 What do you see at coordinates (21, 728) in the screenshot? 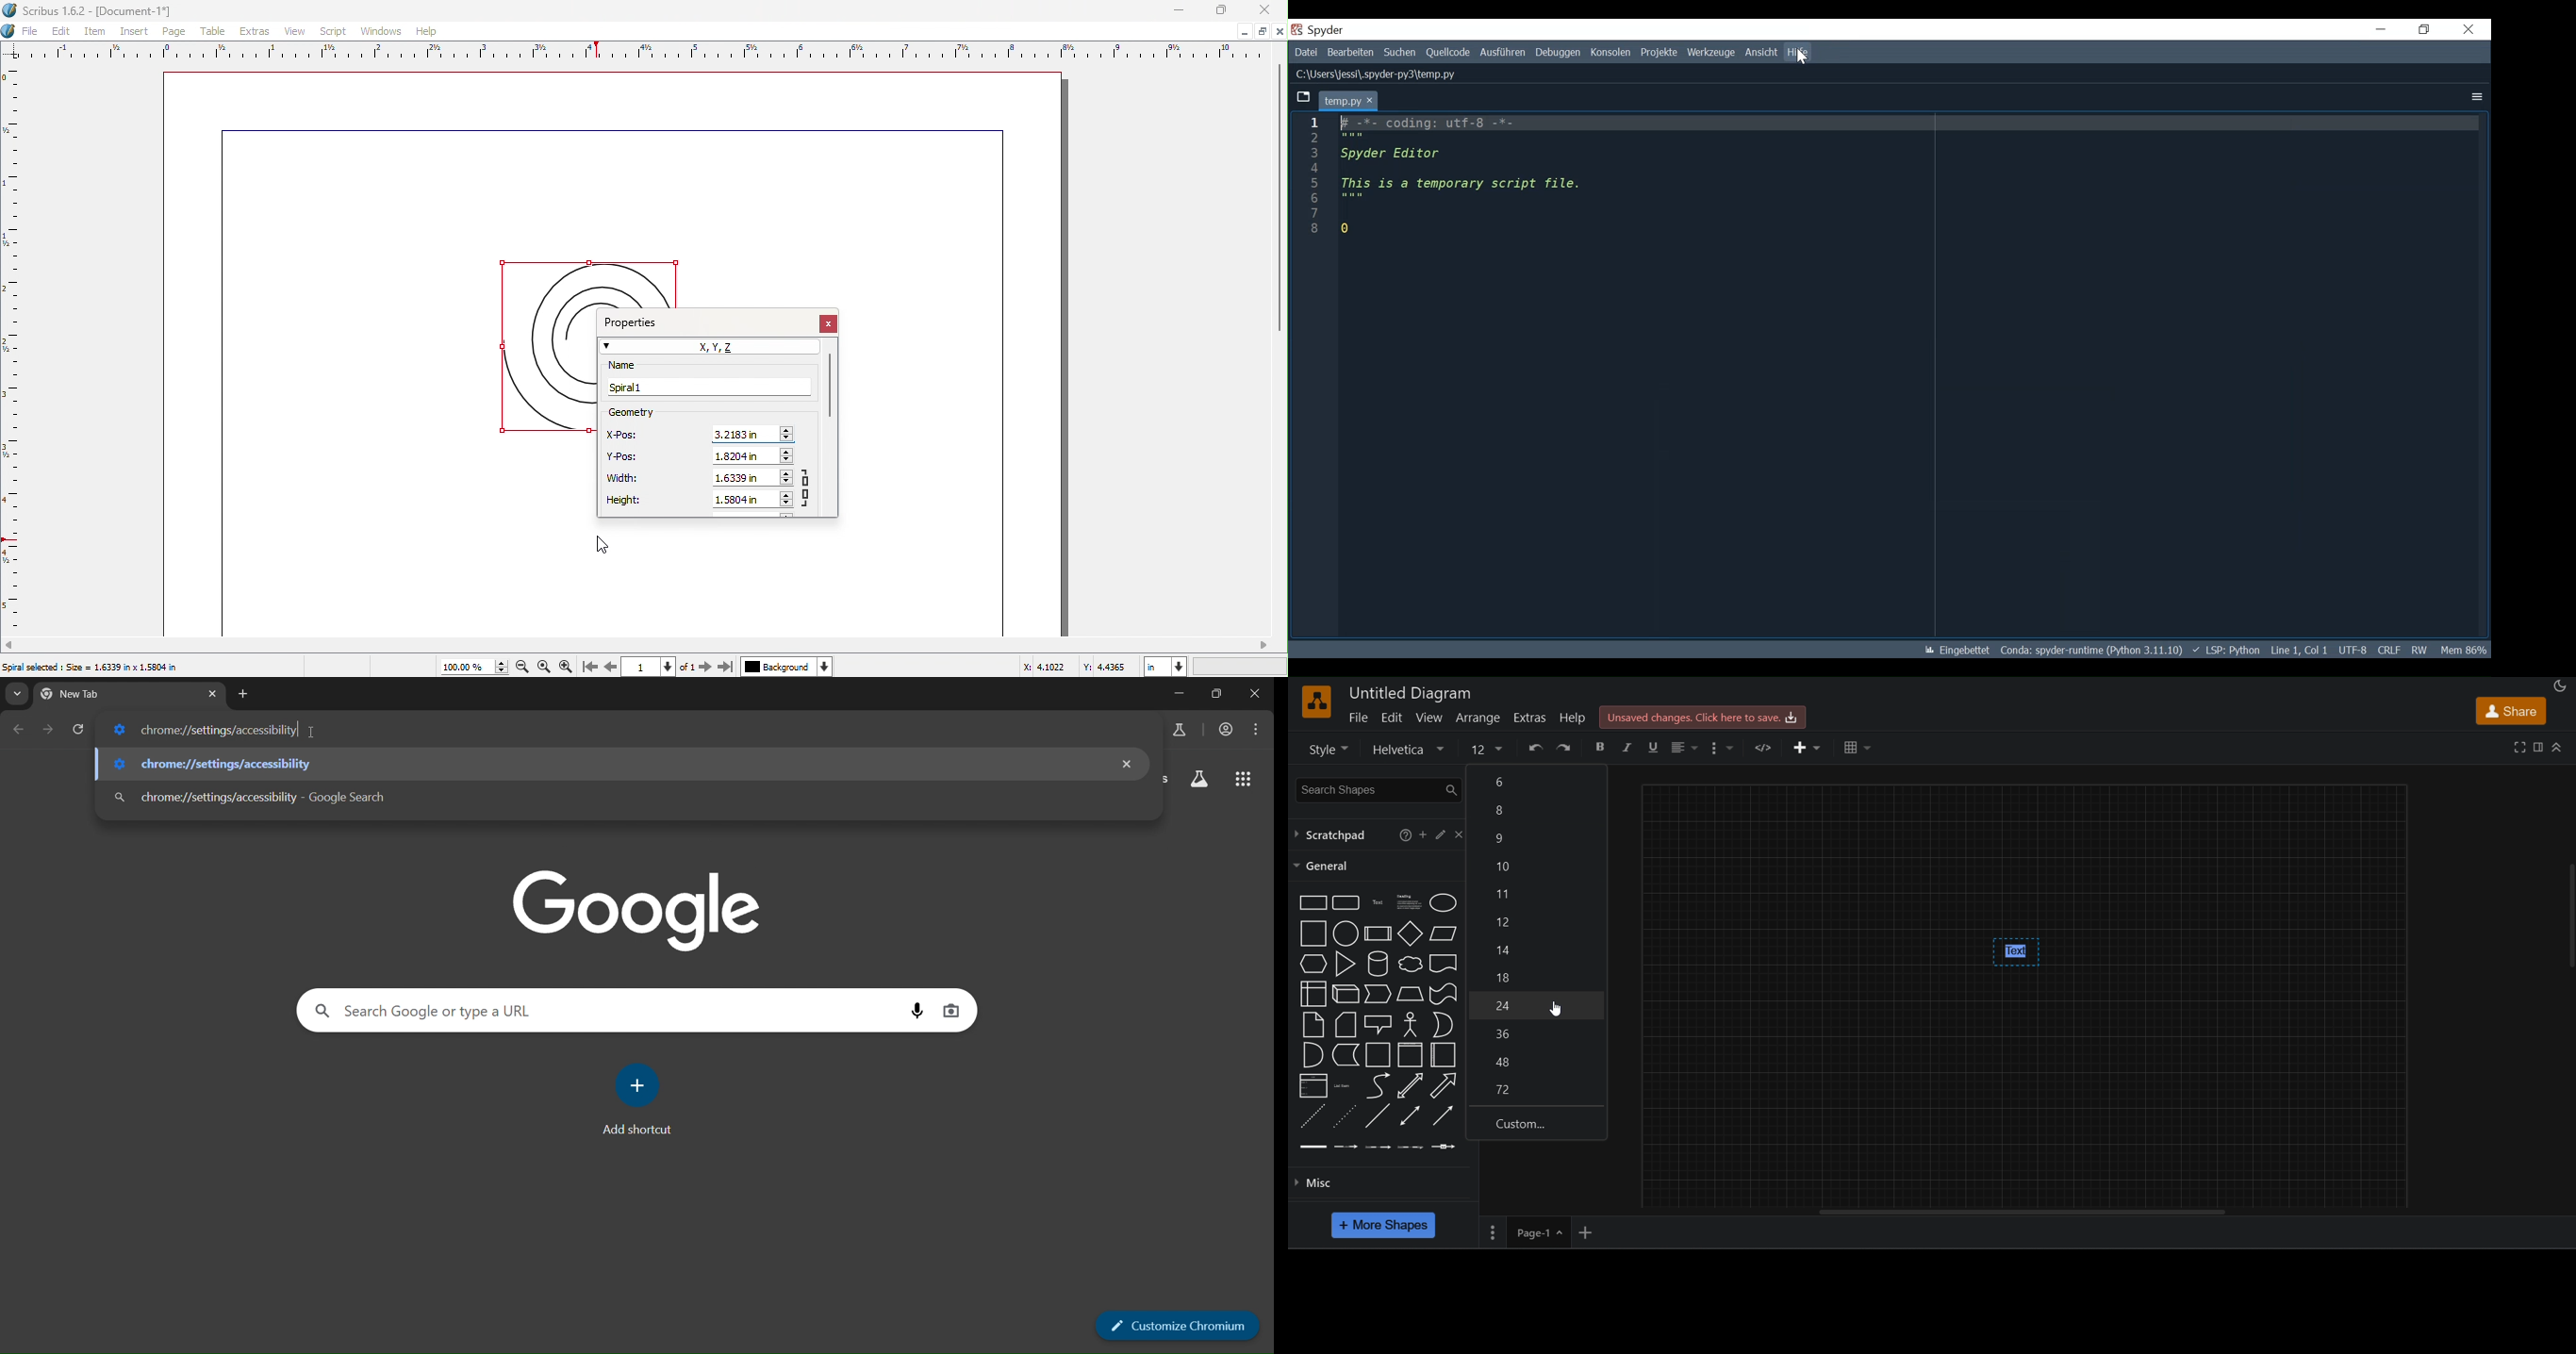
I see `go back one page` at bounding box center [21, 728].